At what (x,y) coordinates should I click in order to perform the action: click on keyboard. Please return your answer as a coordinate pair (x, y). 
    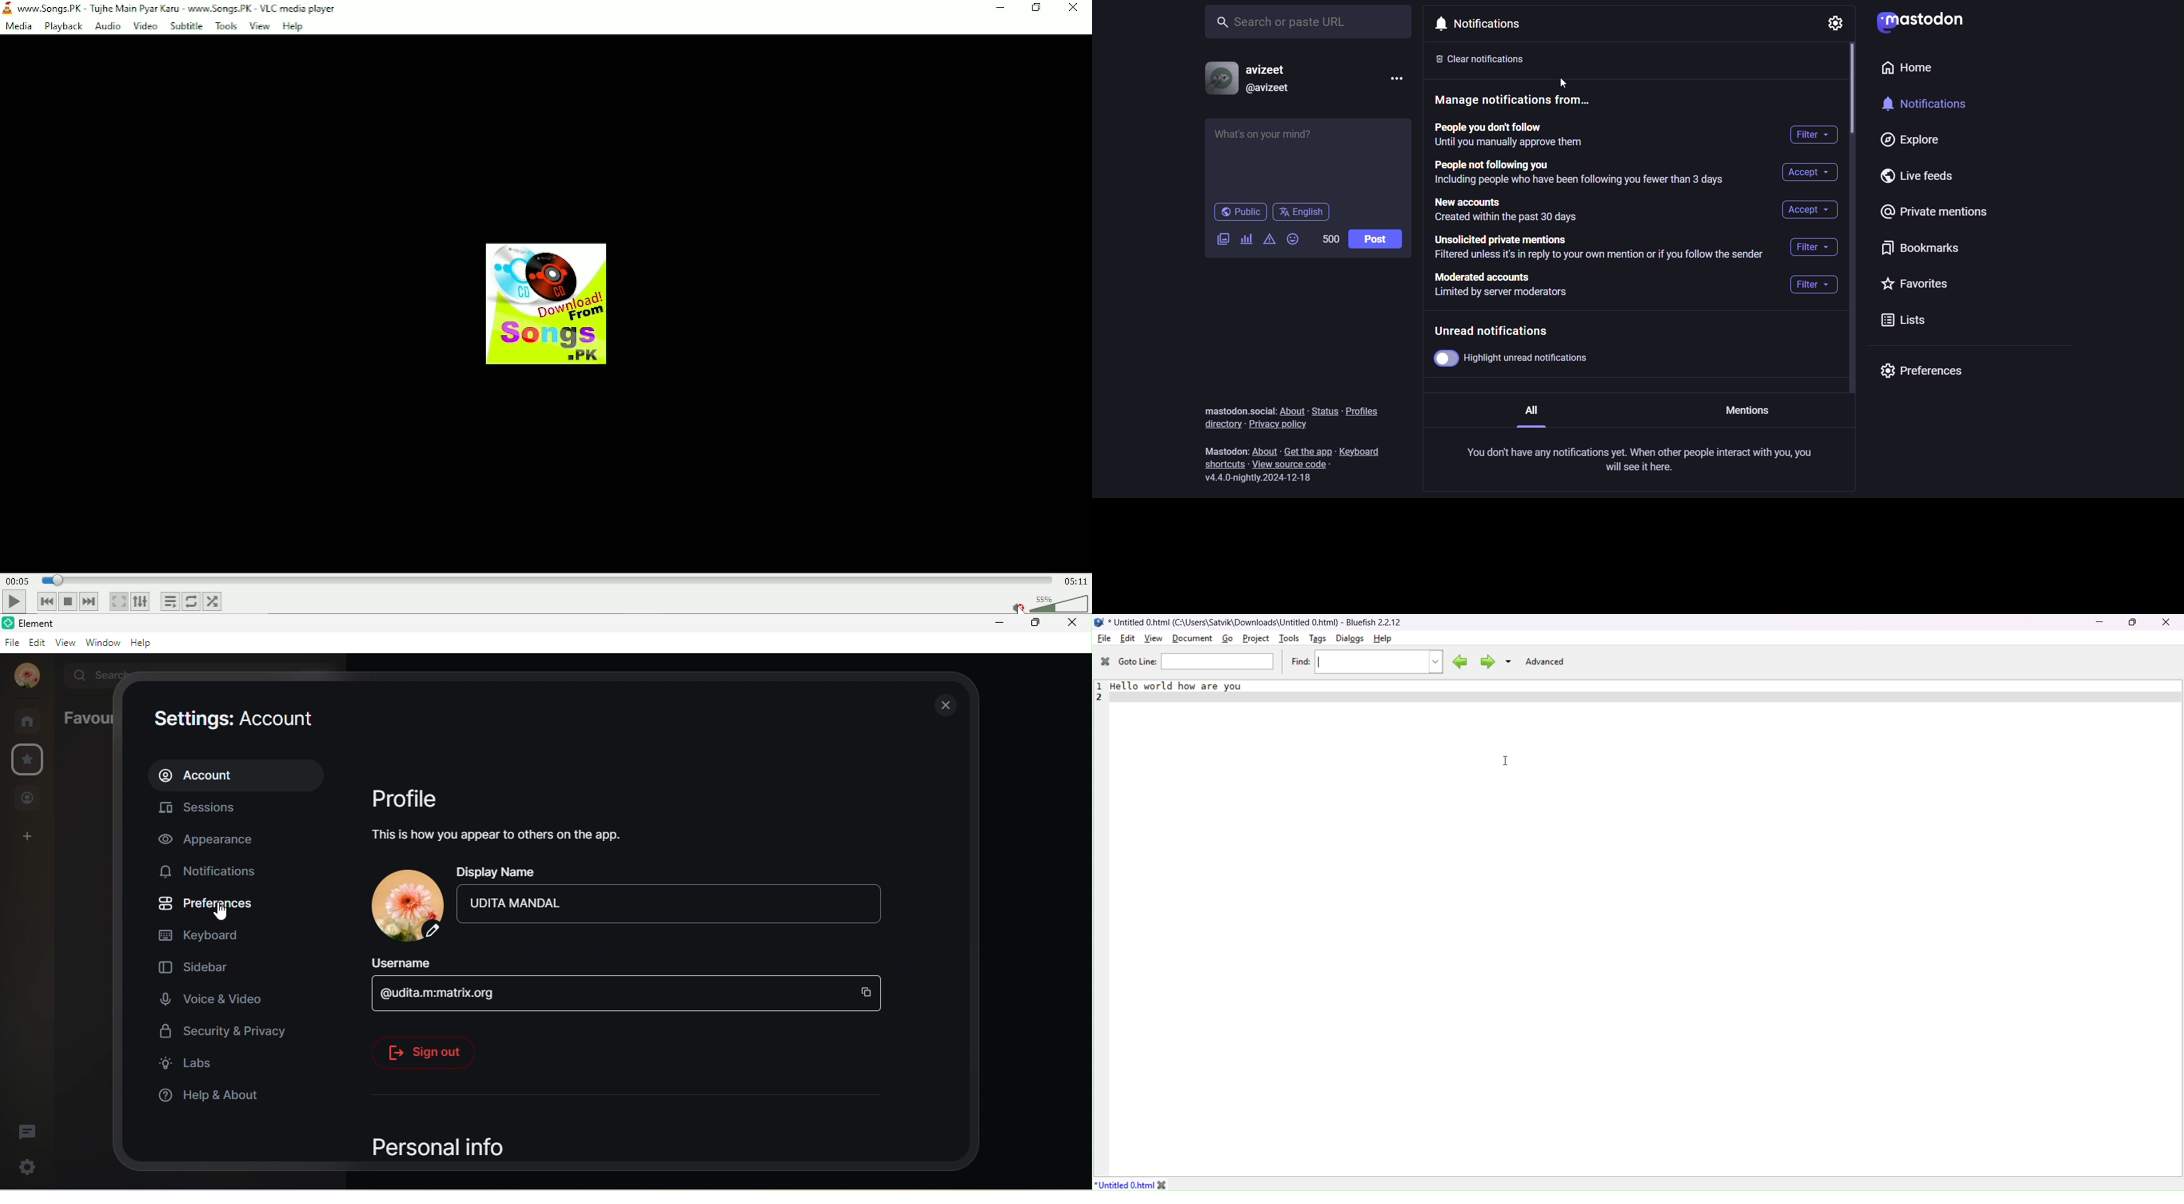
    Looking at the image, I should click on (1366, 449).